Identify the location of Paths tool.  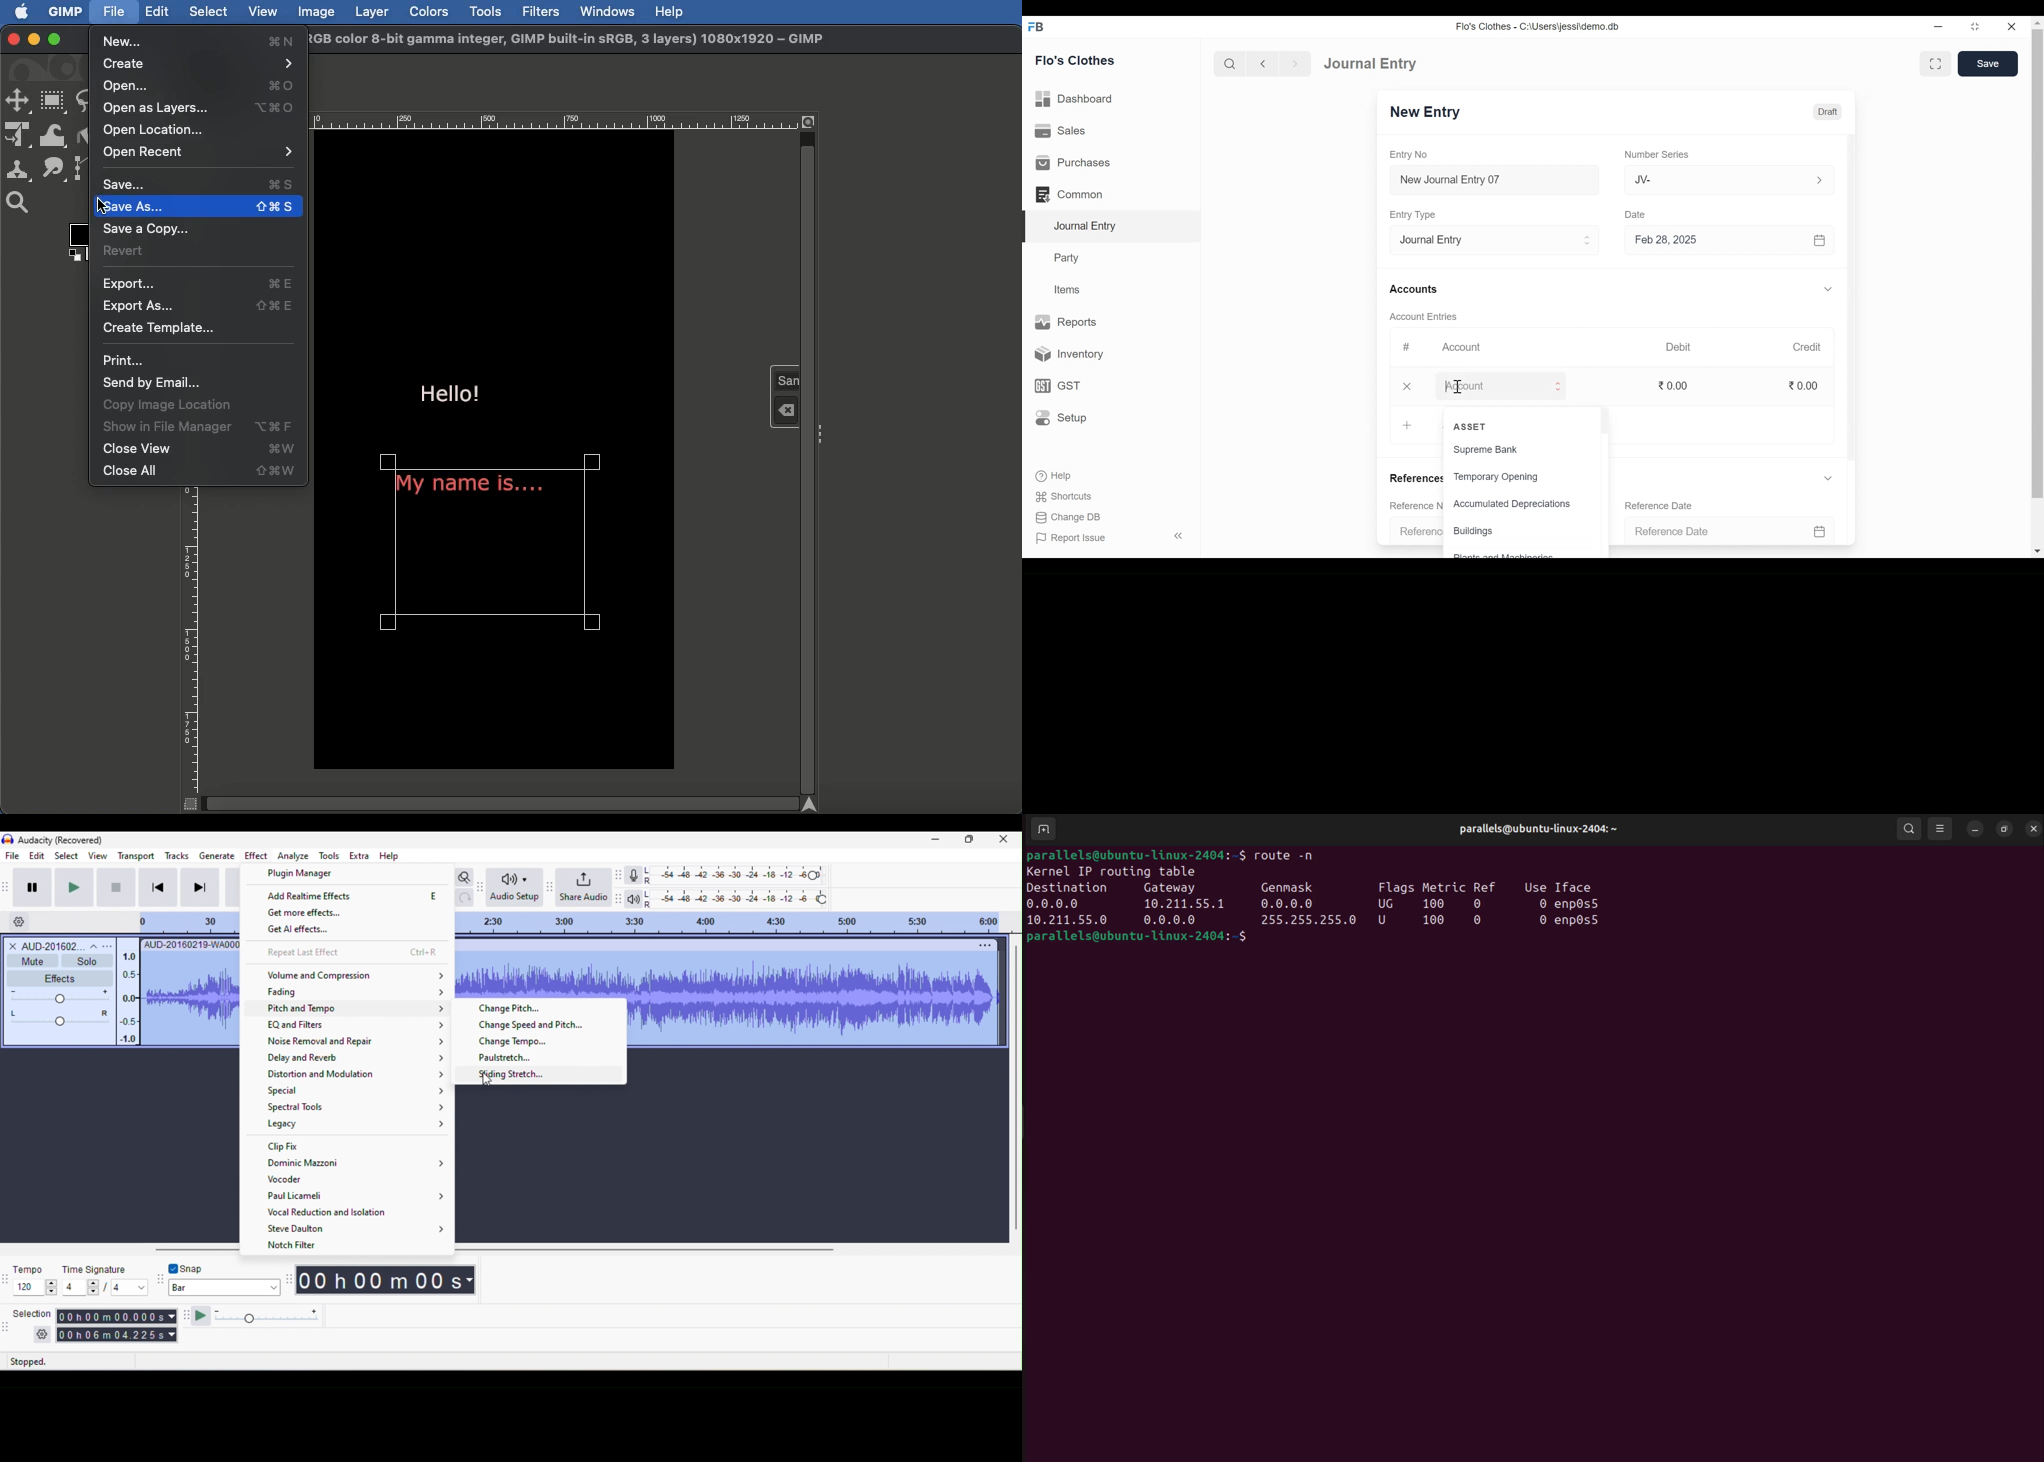
(86, 167).